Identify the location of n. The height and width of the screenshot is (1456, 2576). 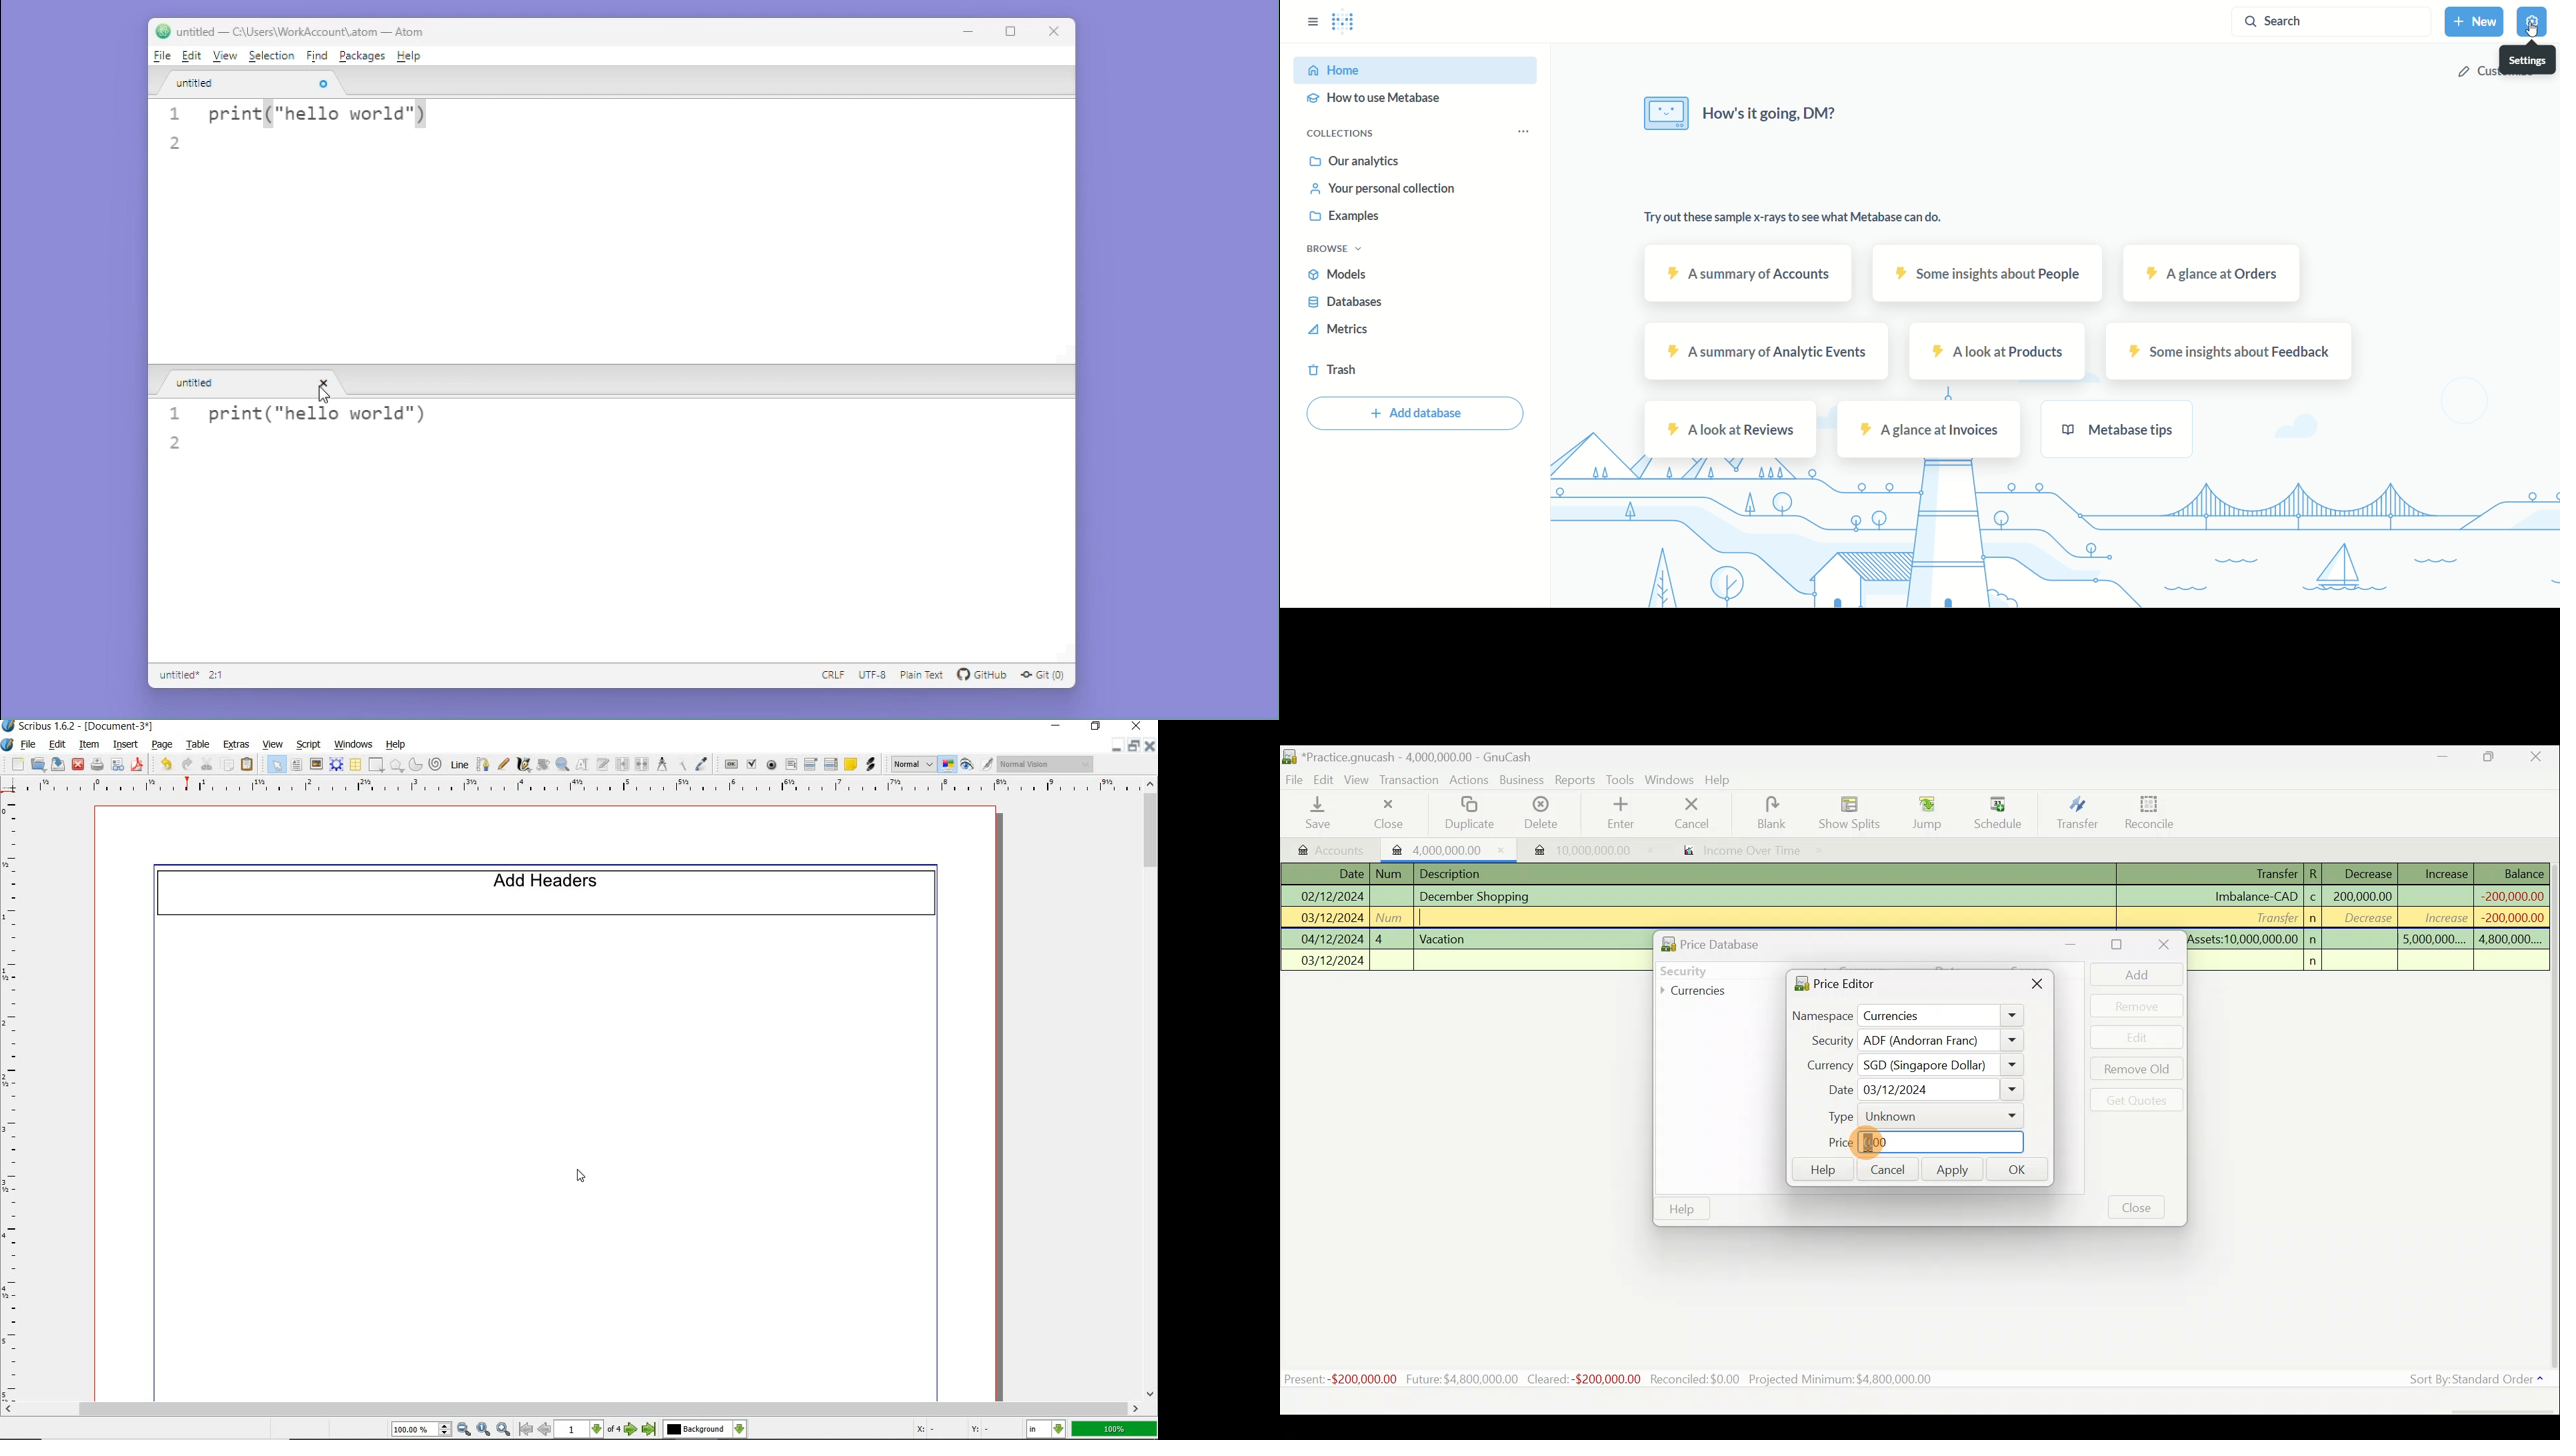
(2317, 961).